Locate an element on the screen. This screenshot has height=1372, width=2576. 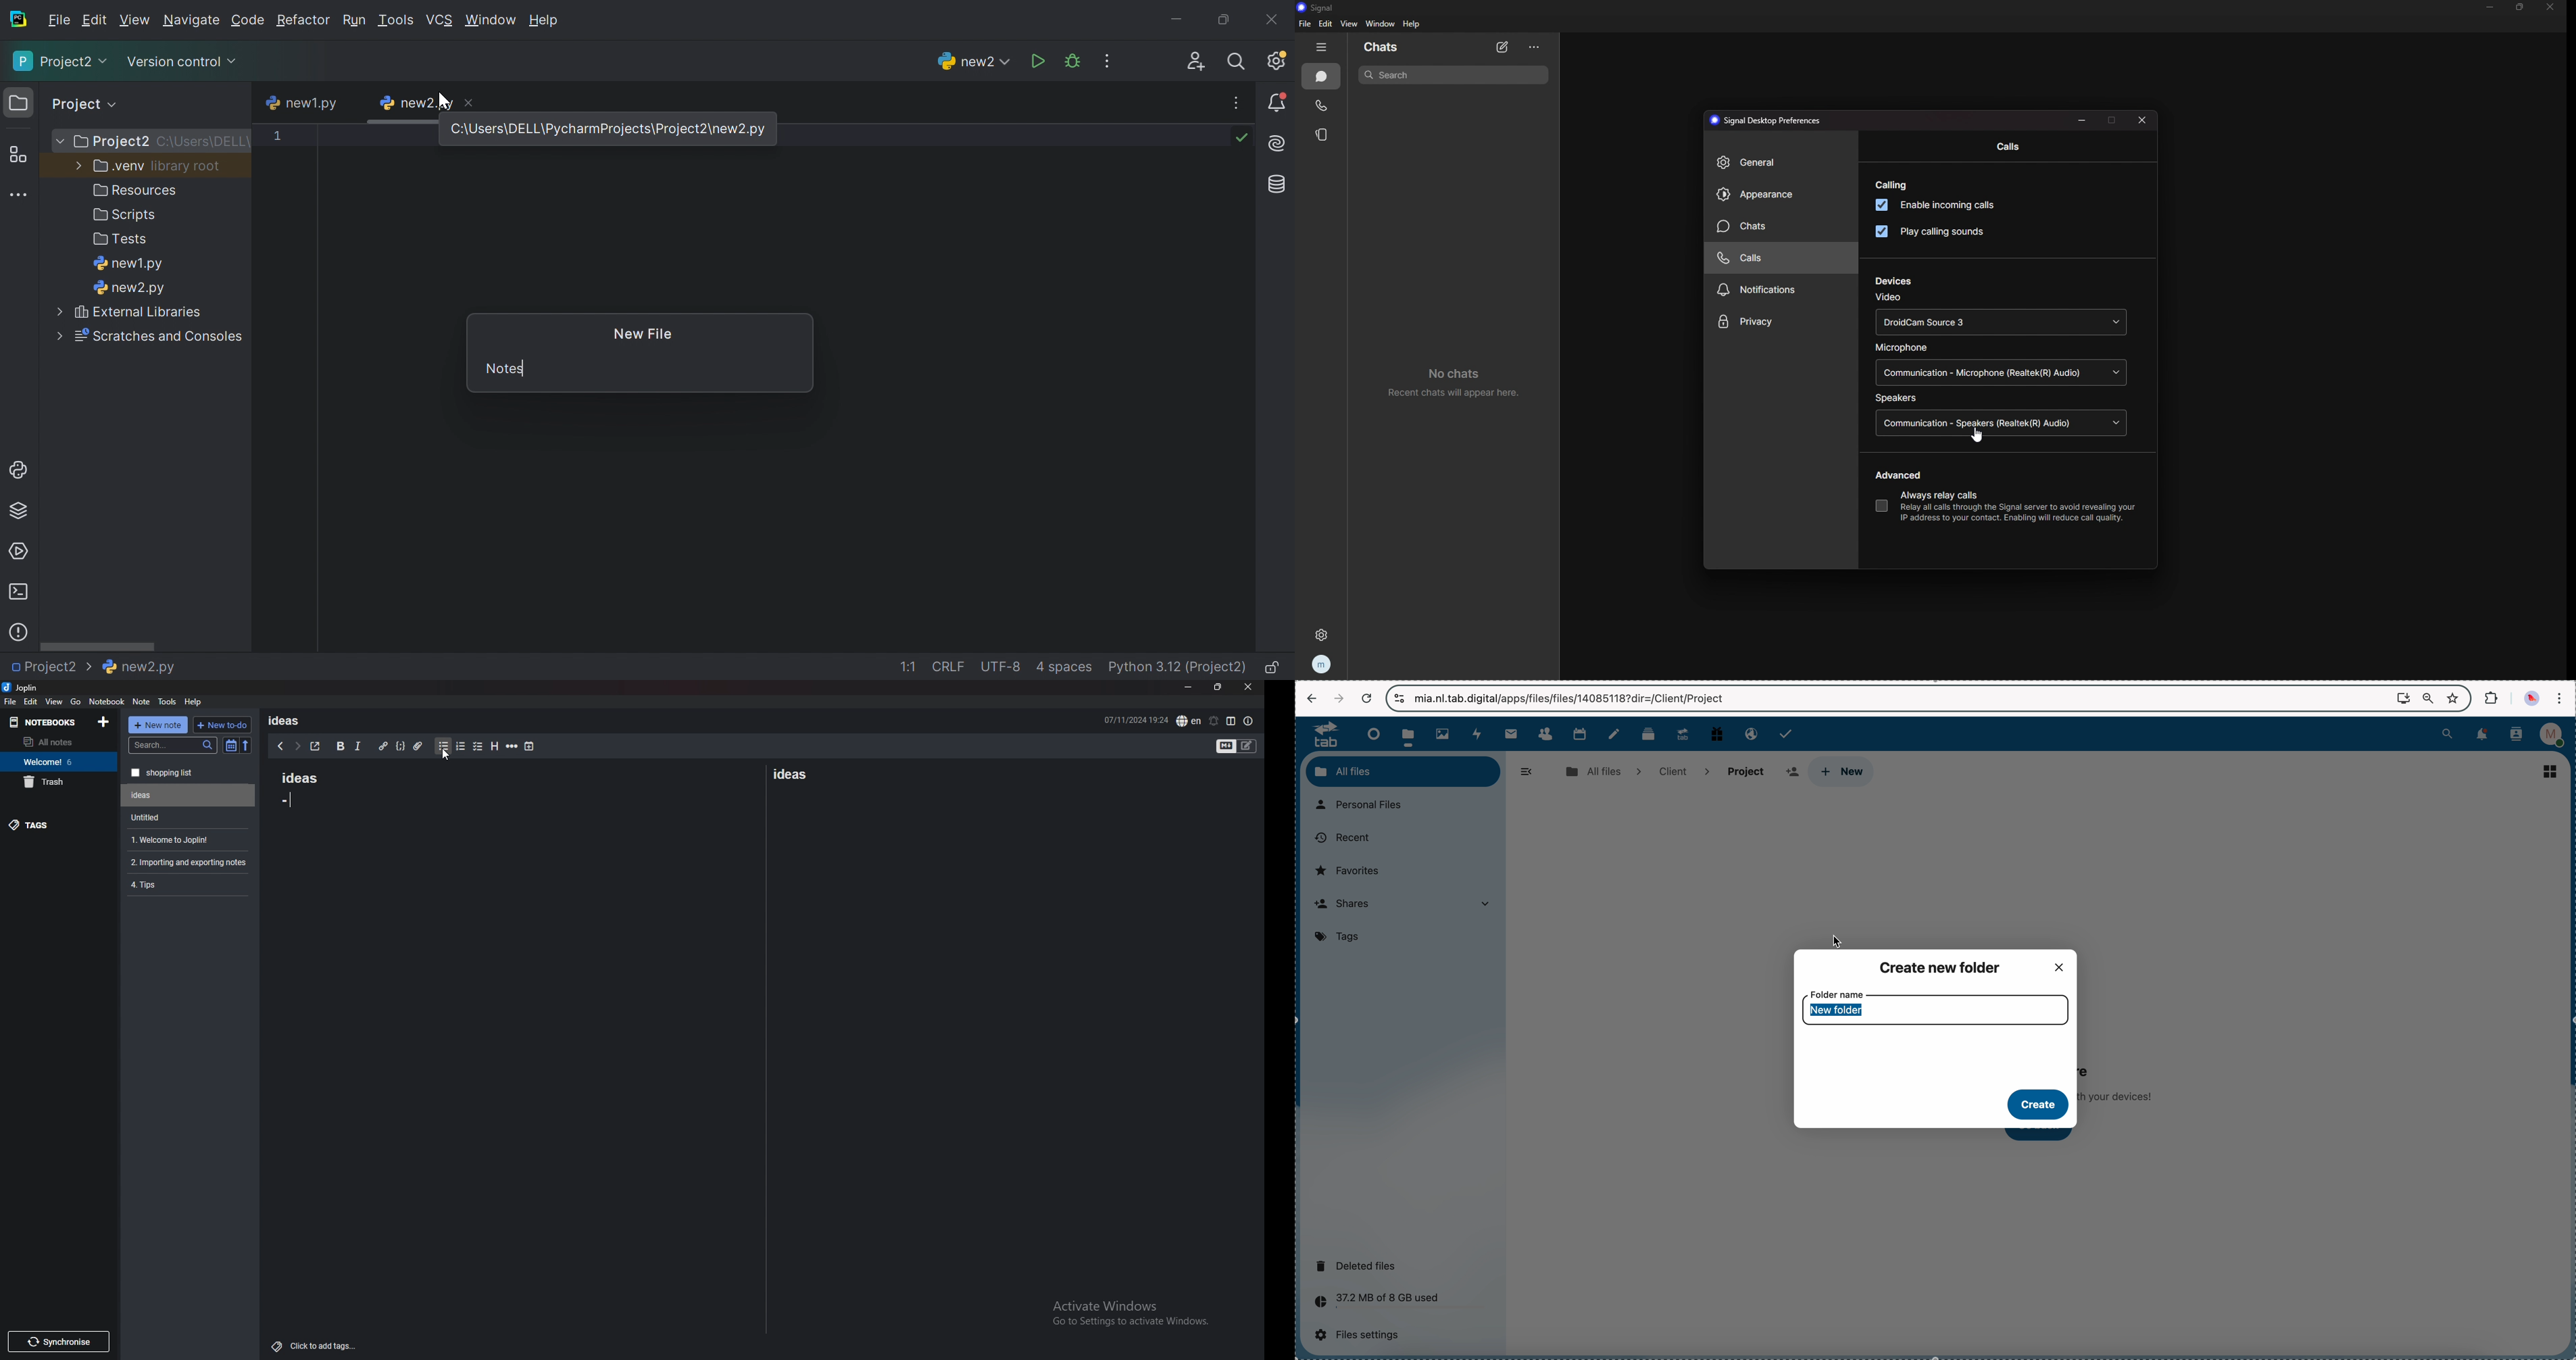
minimize is located at coordinates (2083, 121).